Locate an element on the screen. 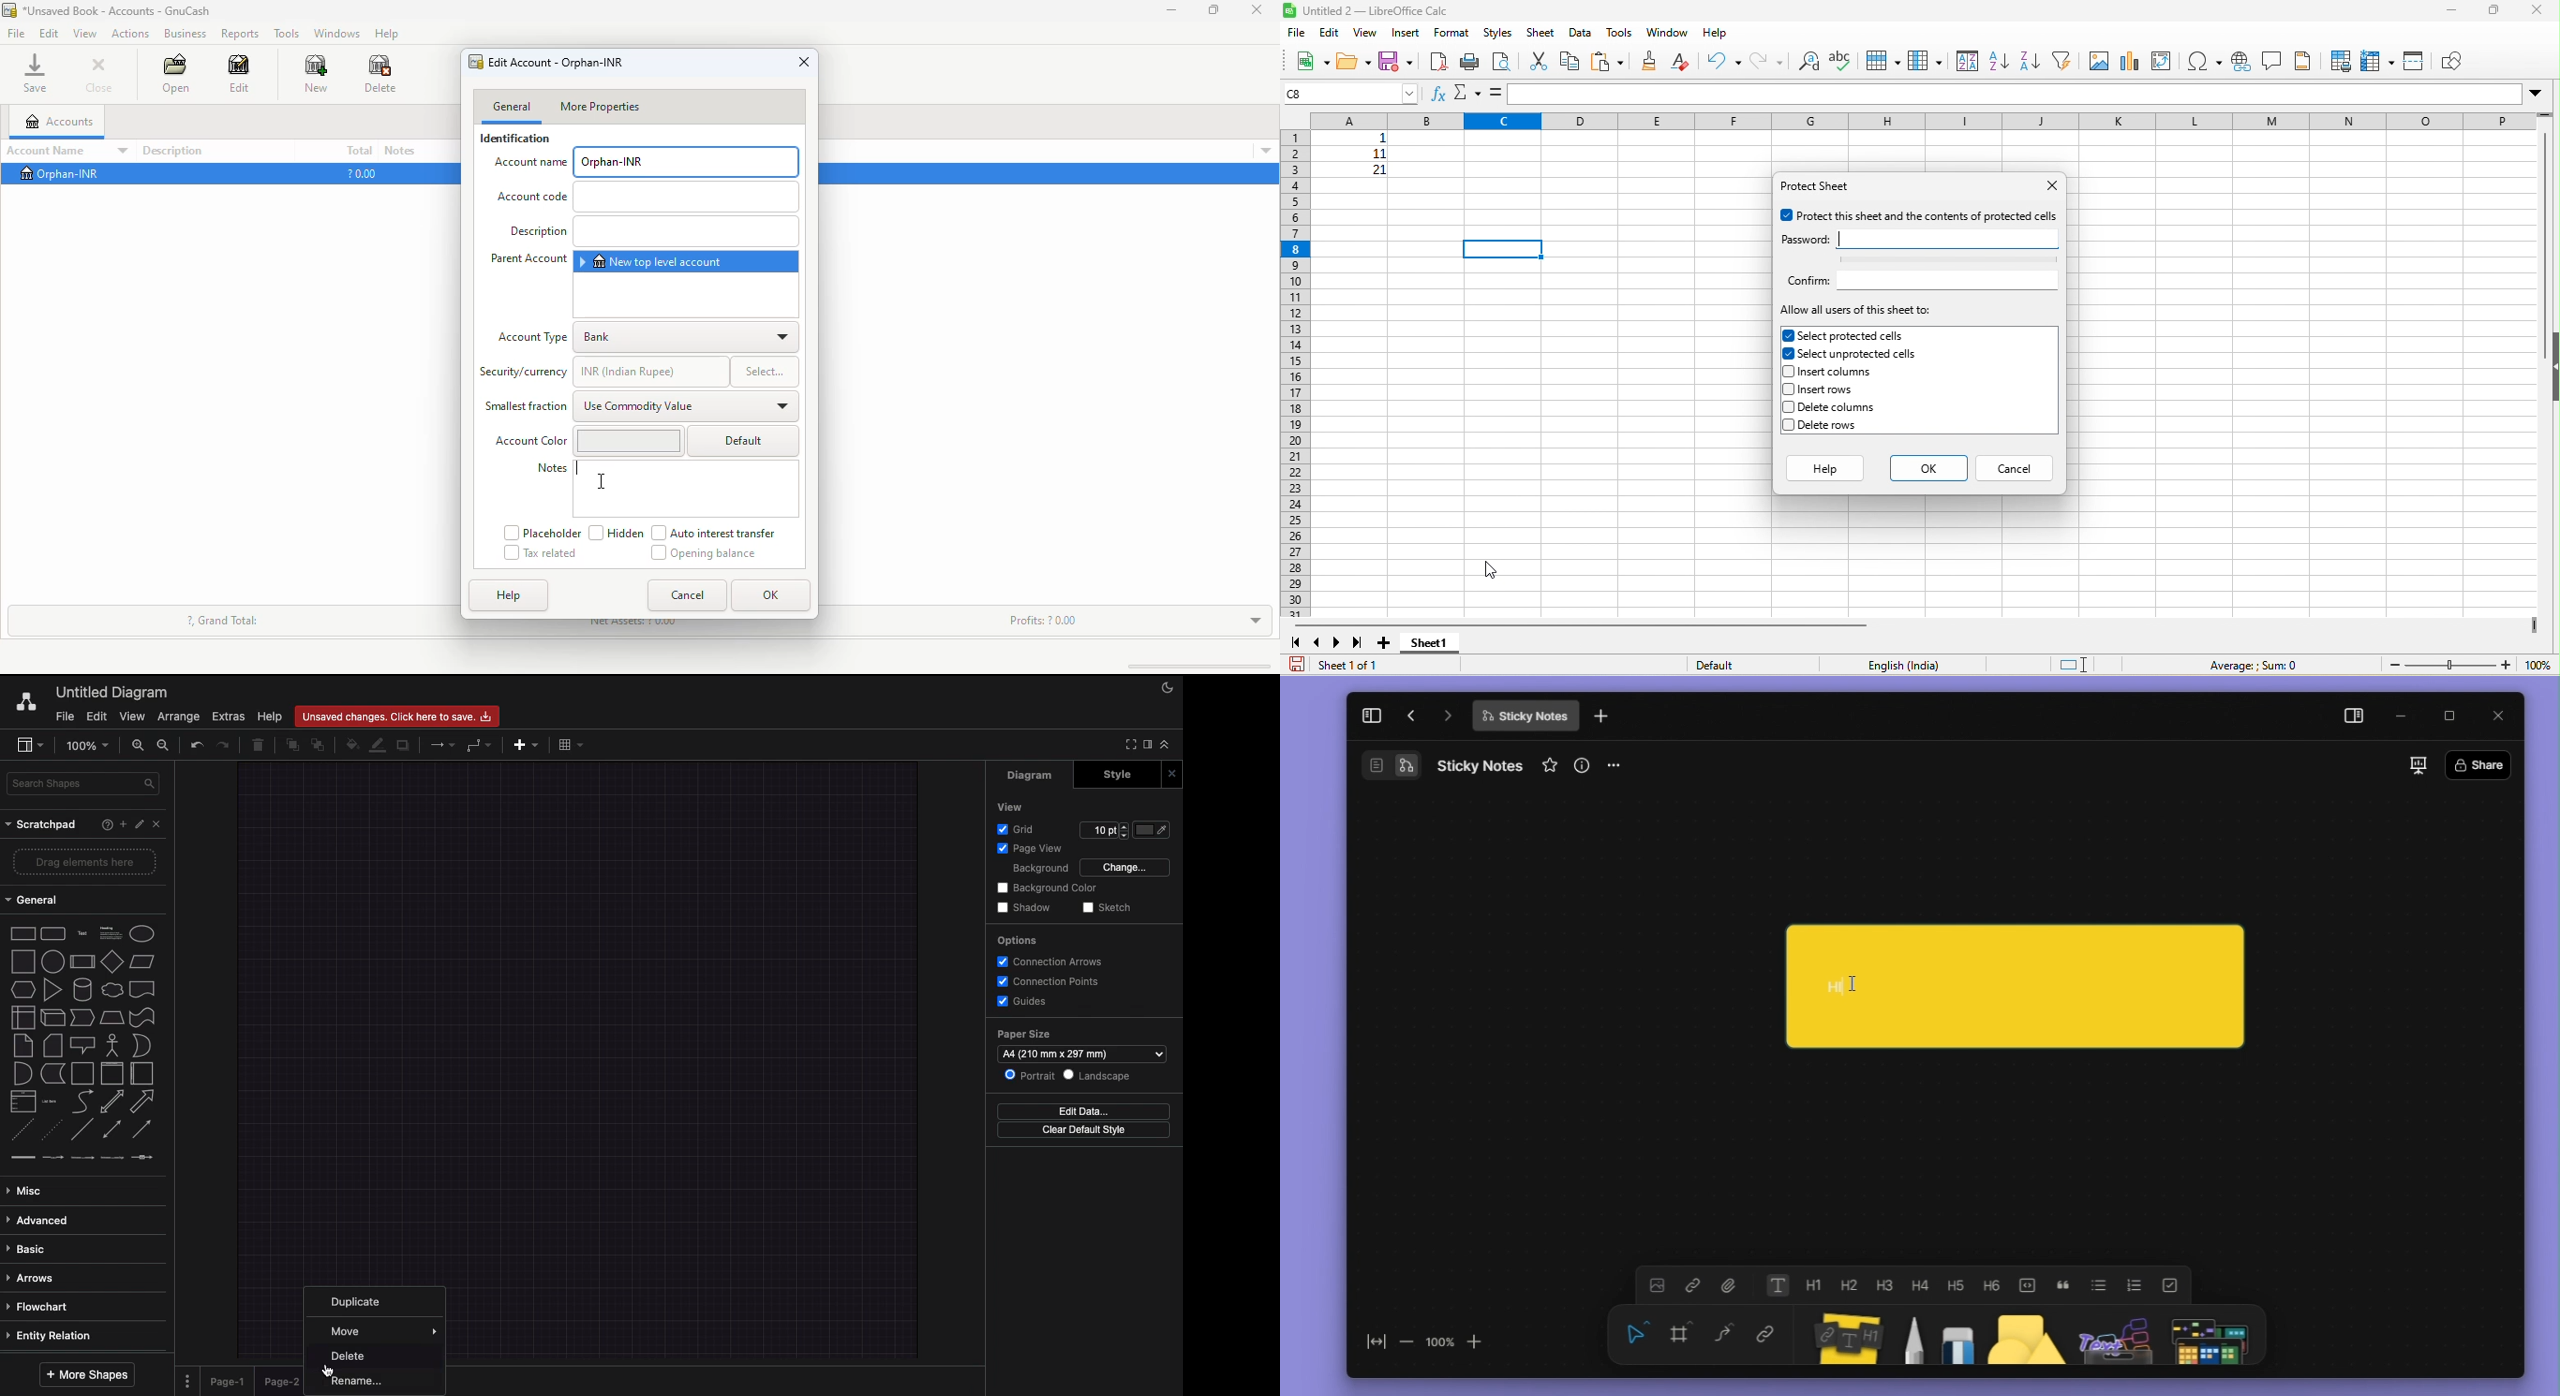 This screenshot has width=2576, height=1400. Document/Page Overview is located at coordinates (1370, 767).